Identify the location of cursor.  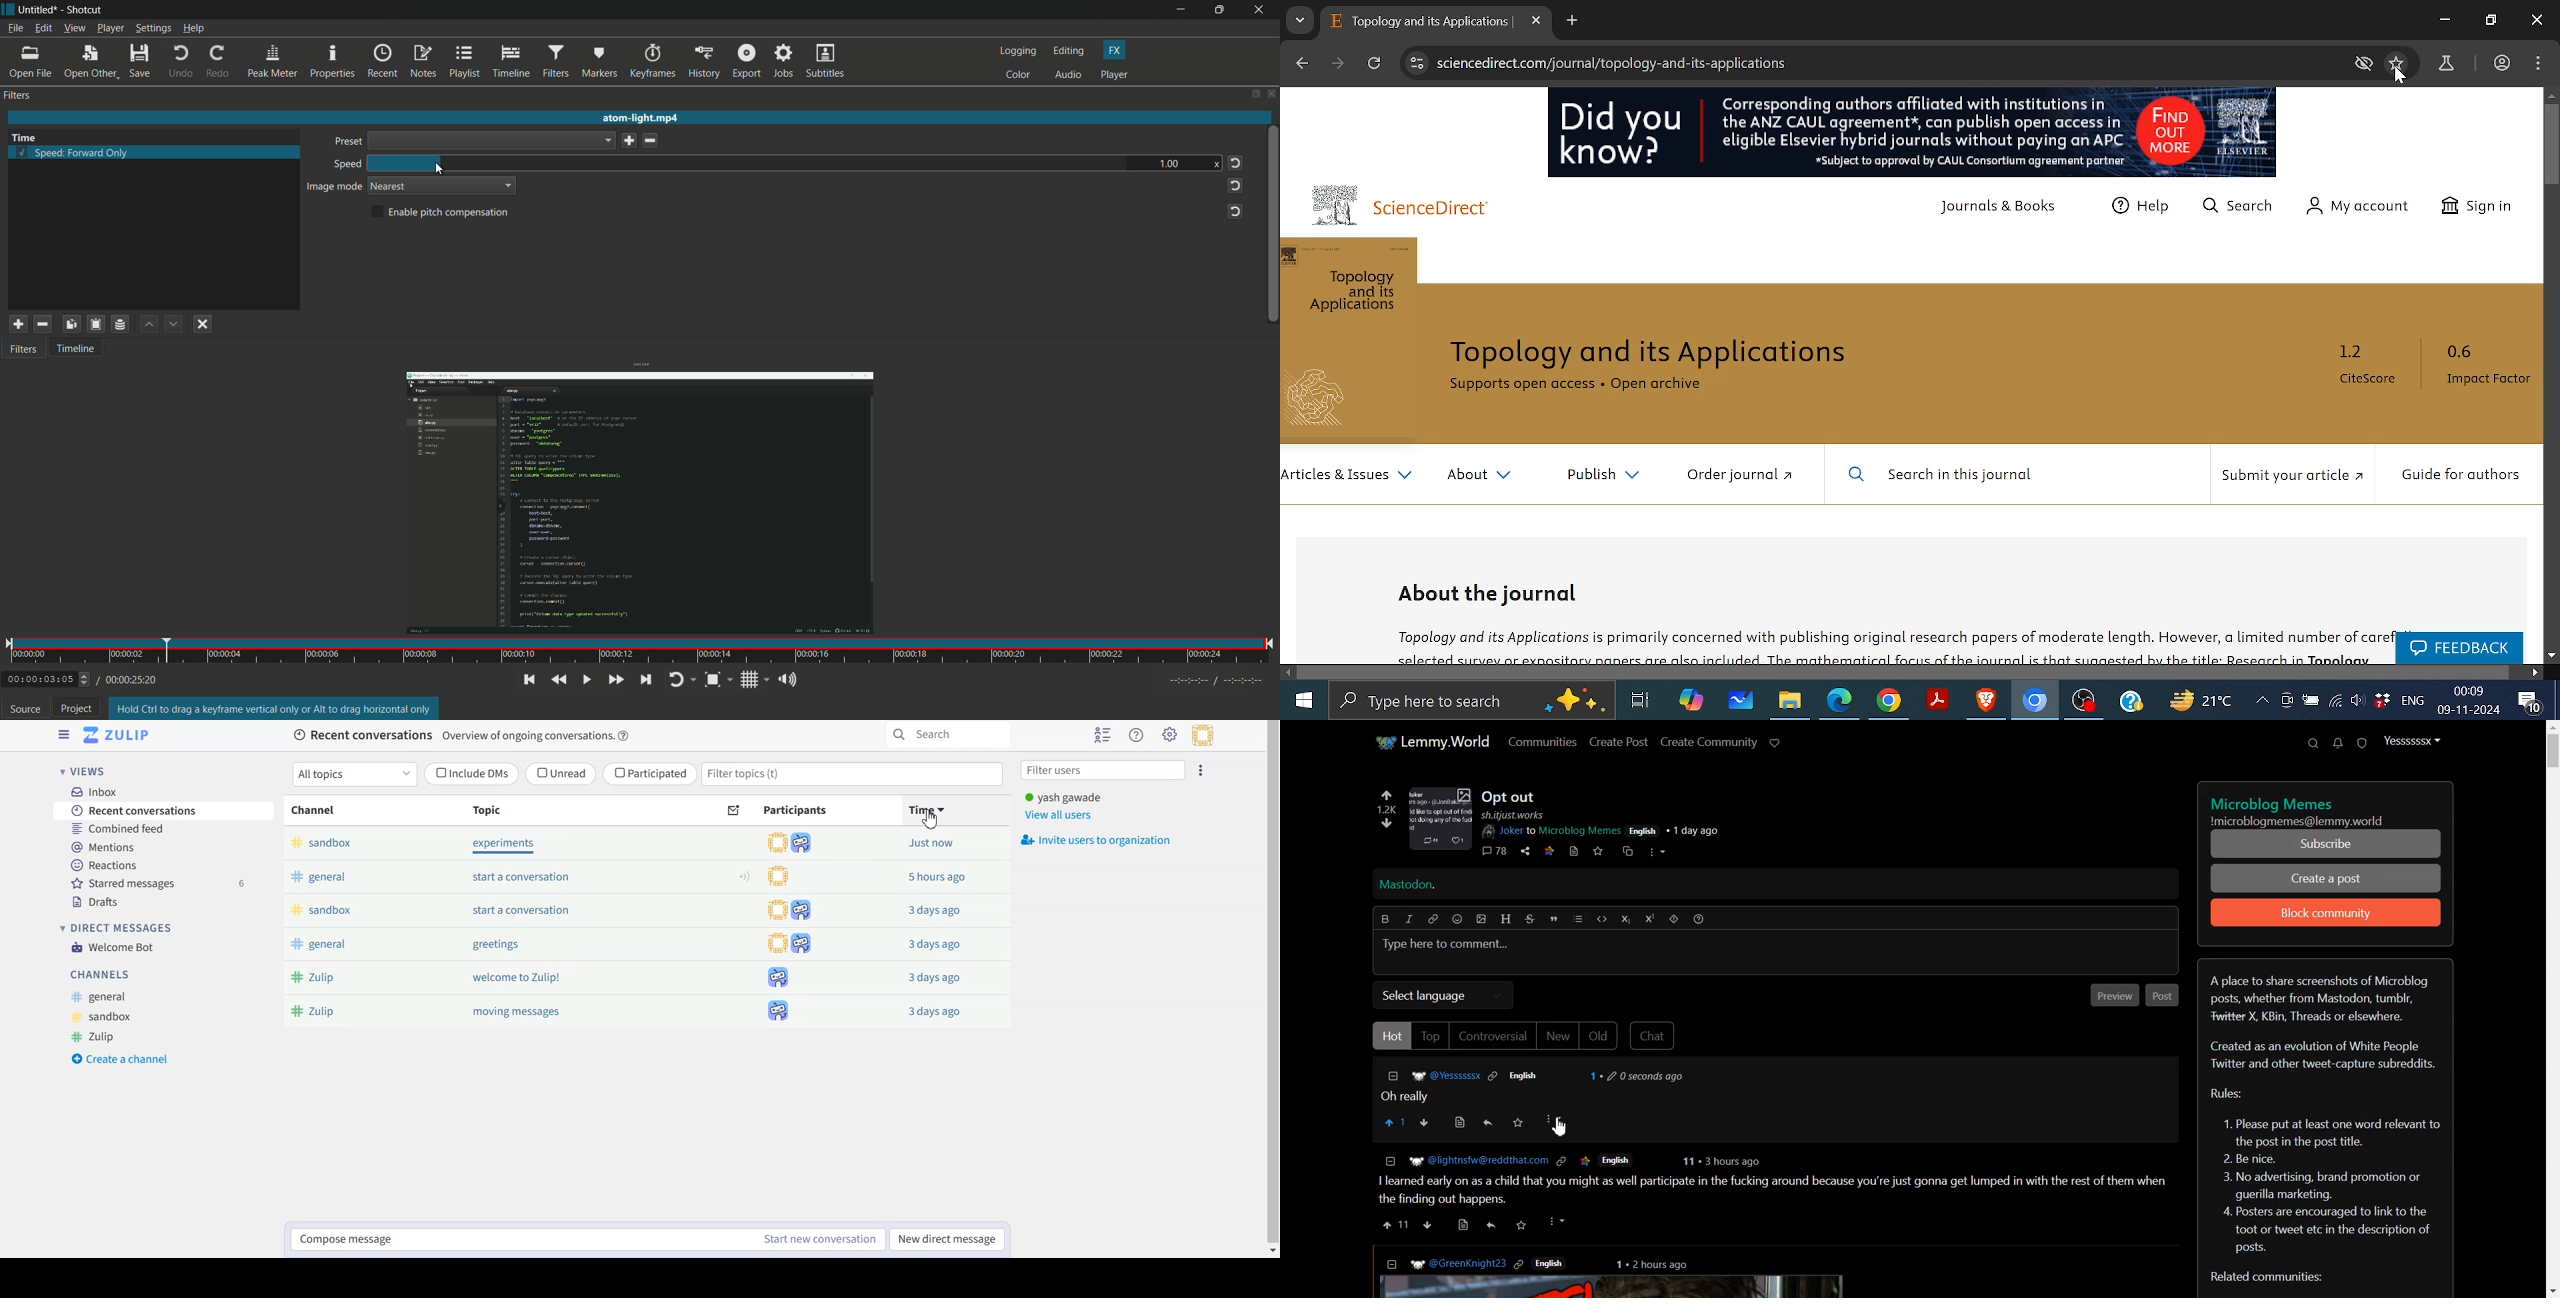
(931, 819).